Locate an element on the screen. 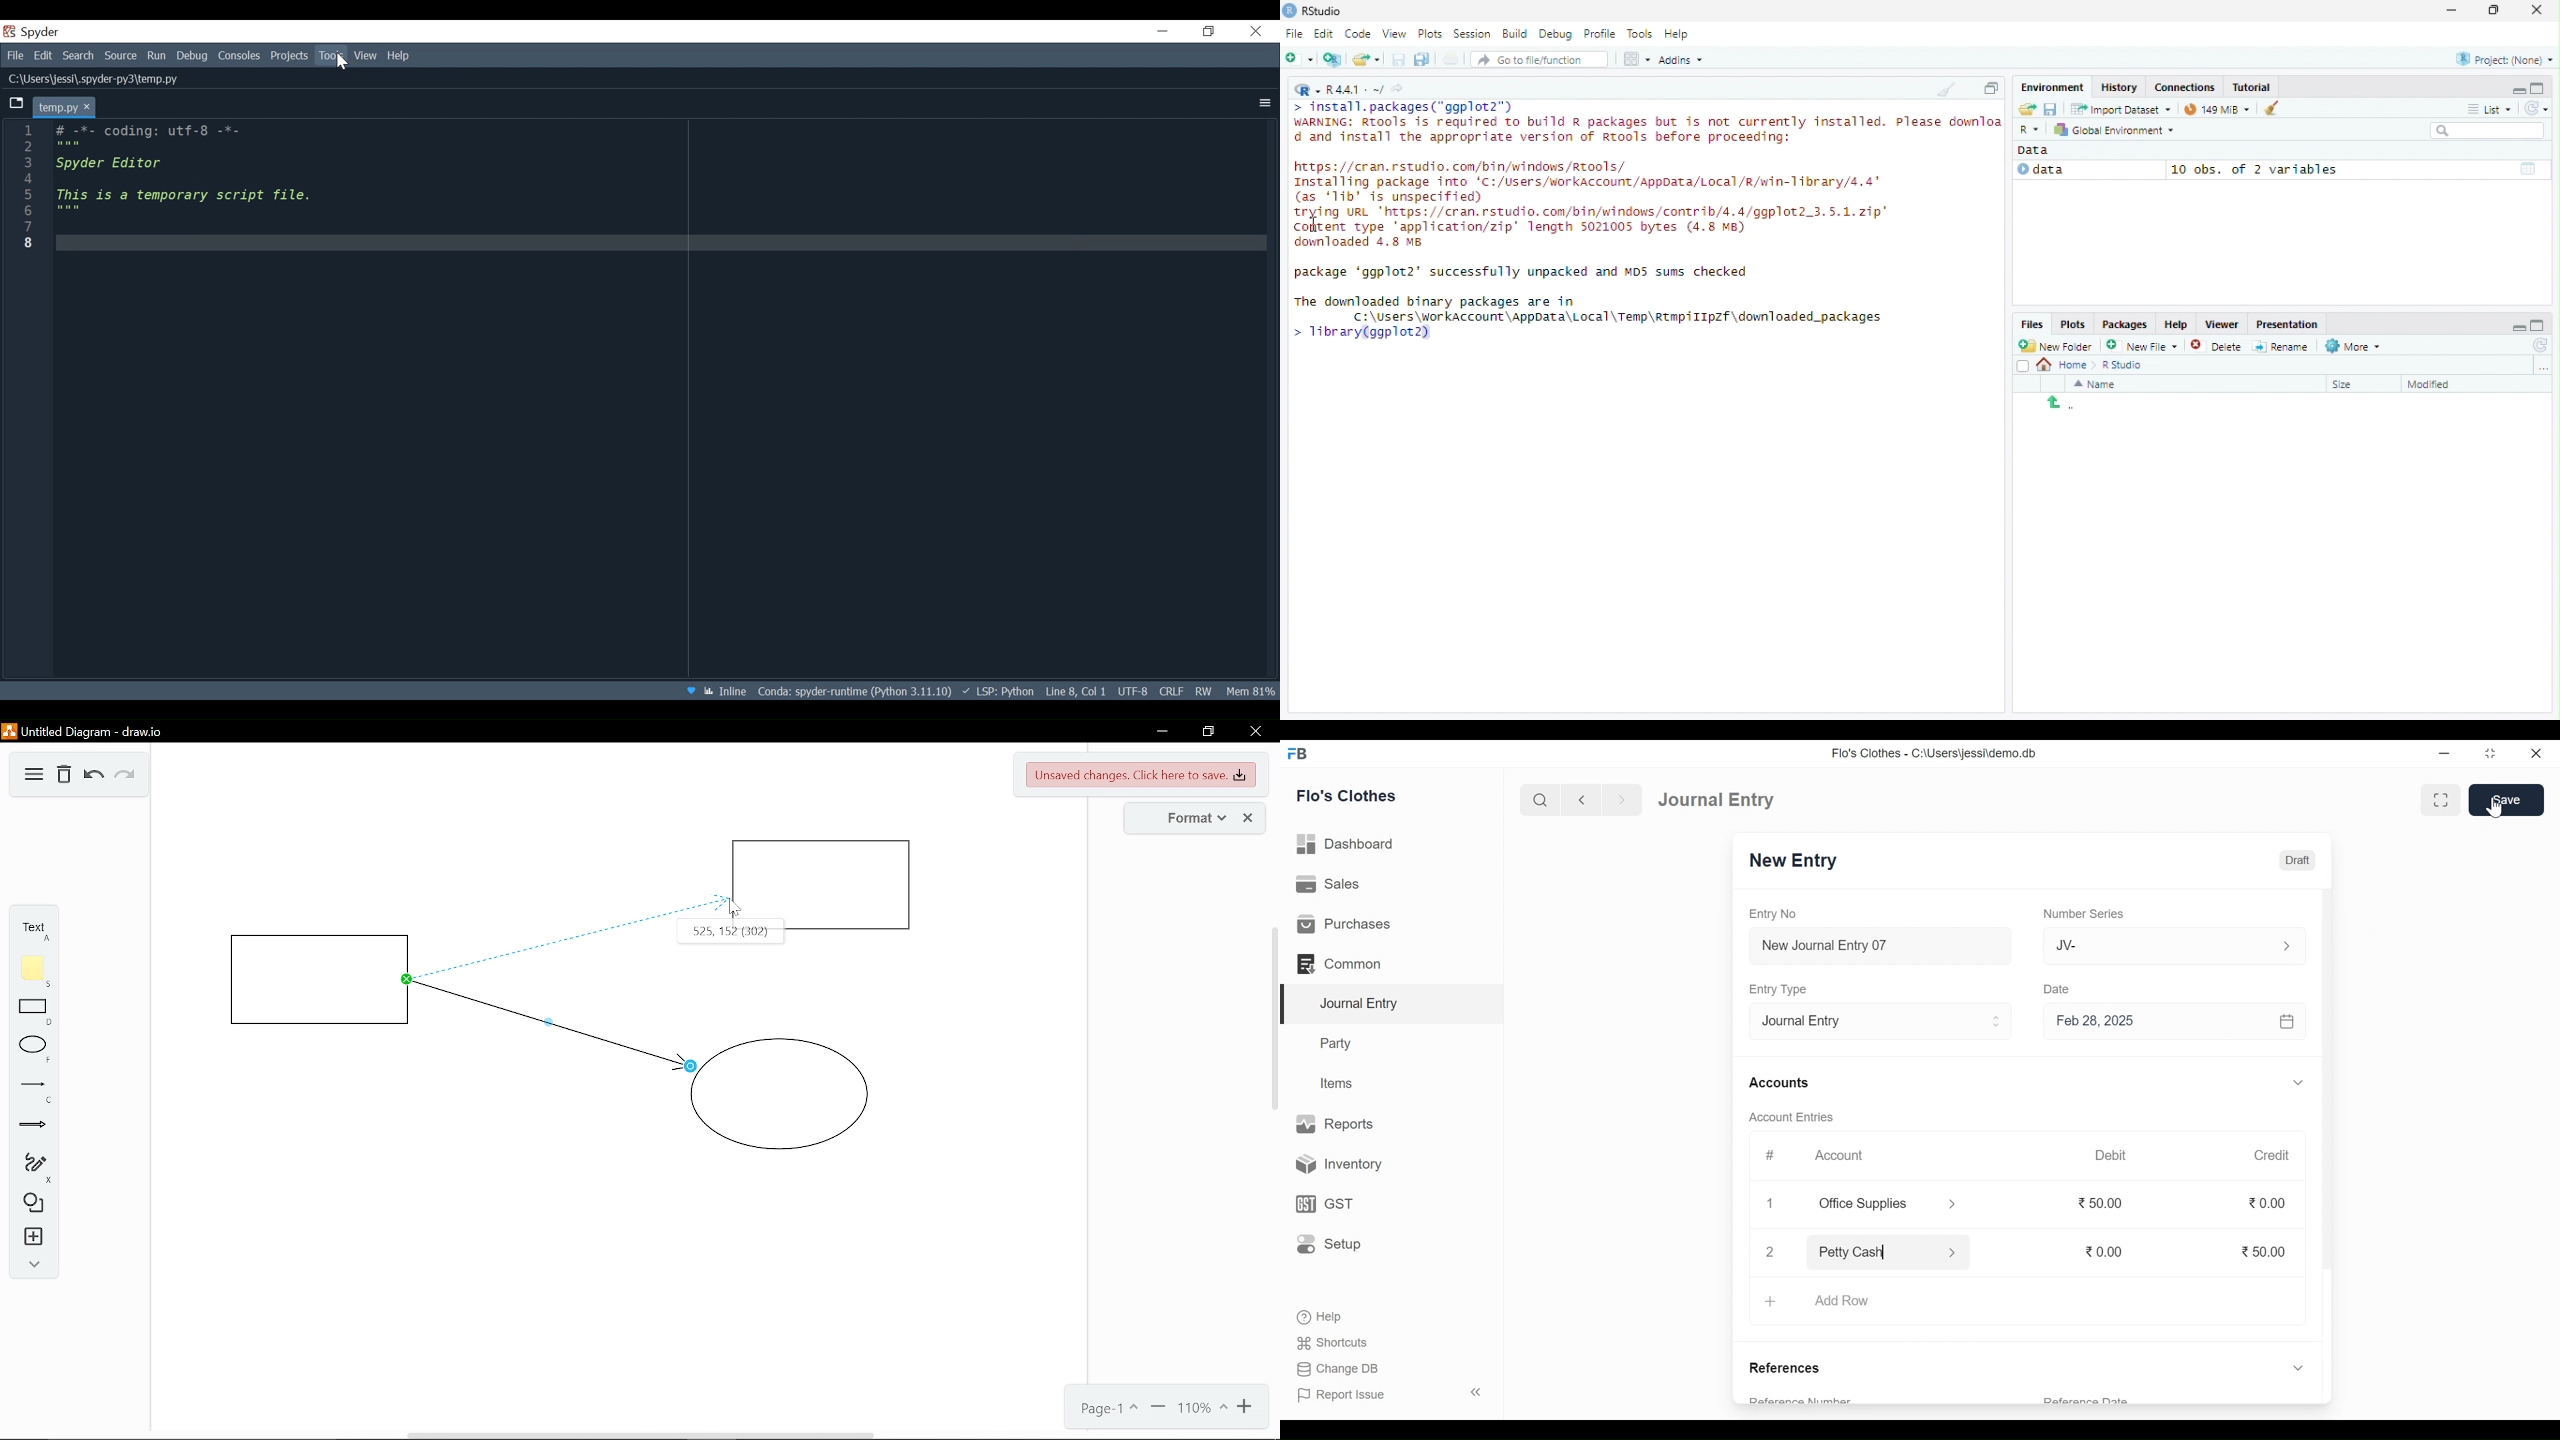 This screenshot has width=2576, height=1456. Pointer is located at coordinates (734, 908).